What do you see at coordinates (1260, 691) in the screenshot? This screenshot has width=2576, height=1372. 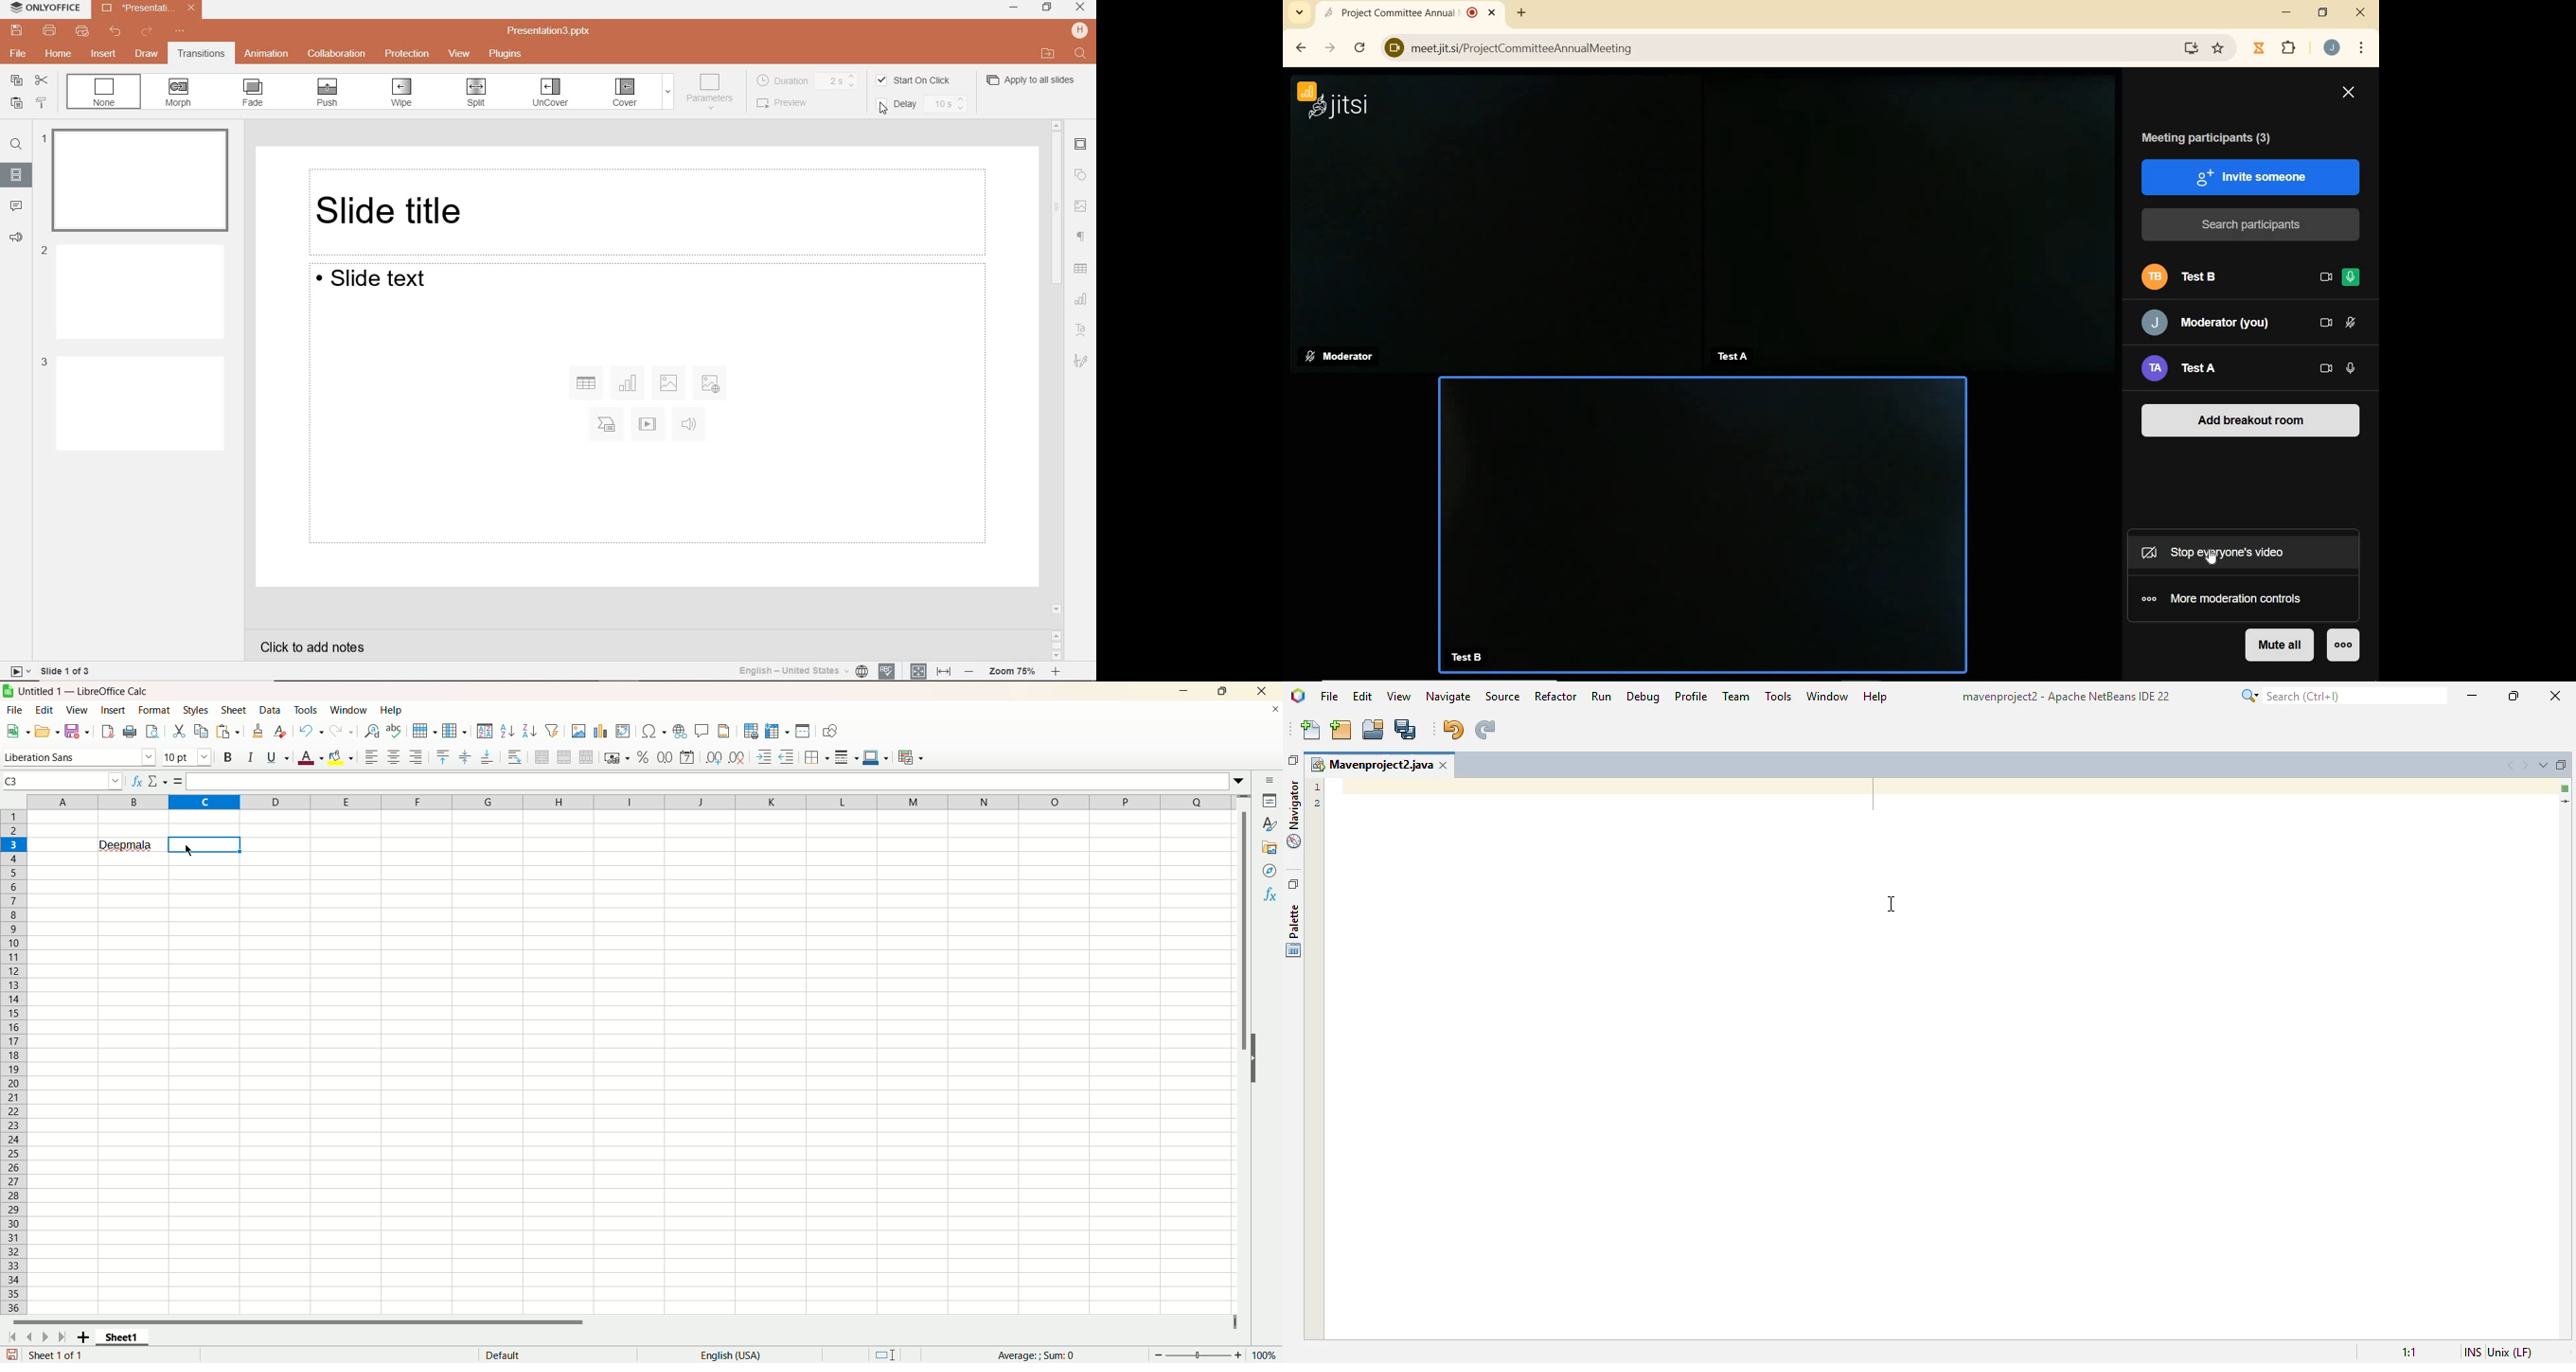 I see `close` at bounding box center [1260, 691].